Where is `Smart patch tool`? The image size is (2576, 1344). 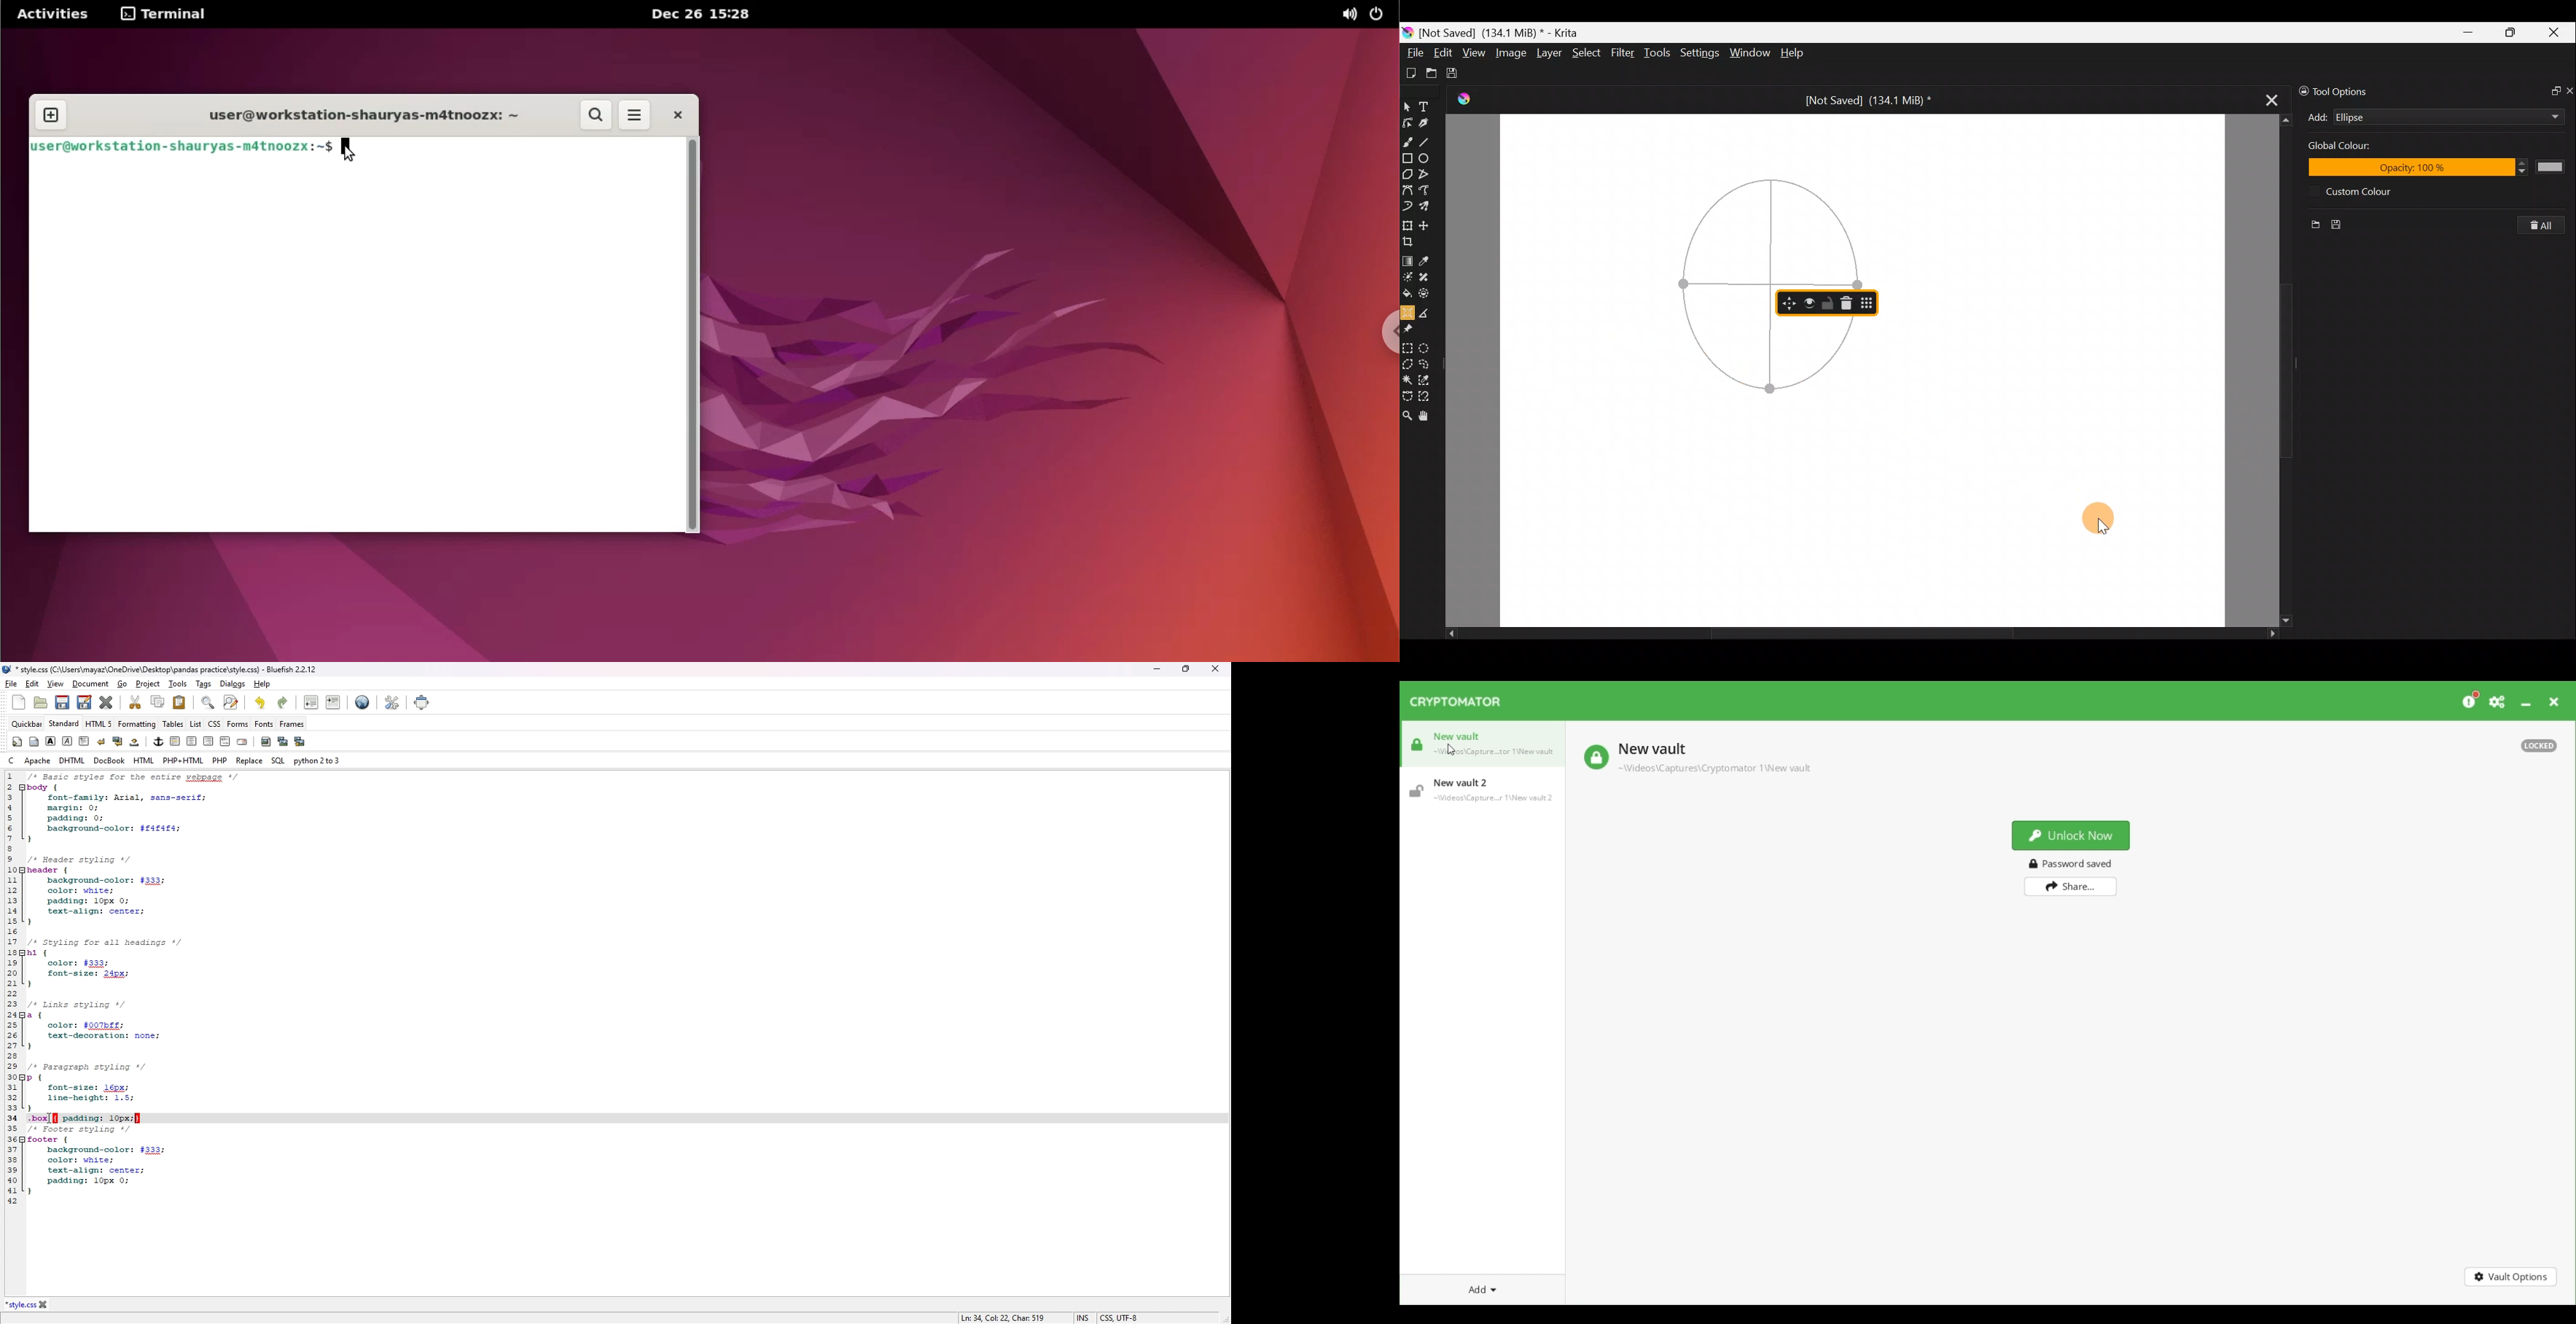
Smart patch tool is located at coordinates (1430, 279).